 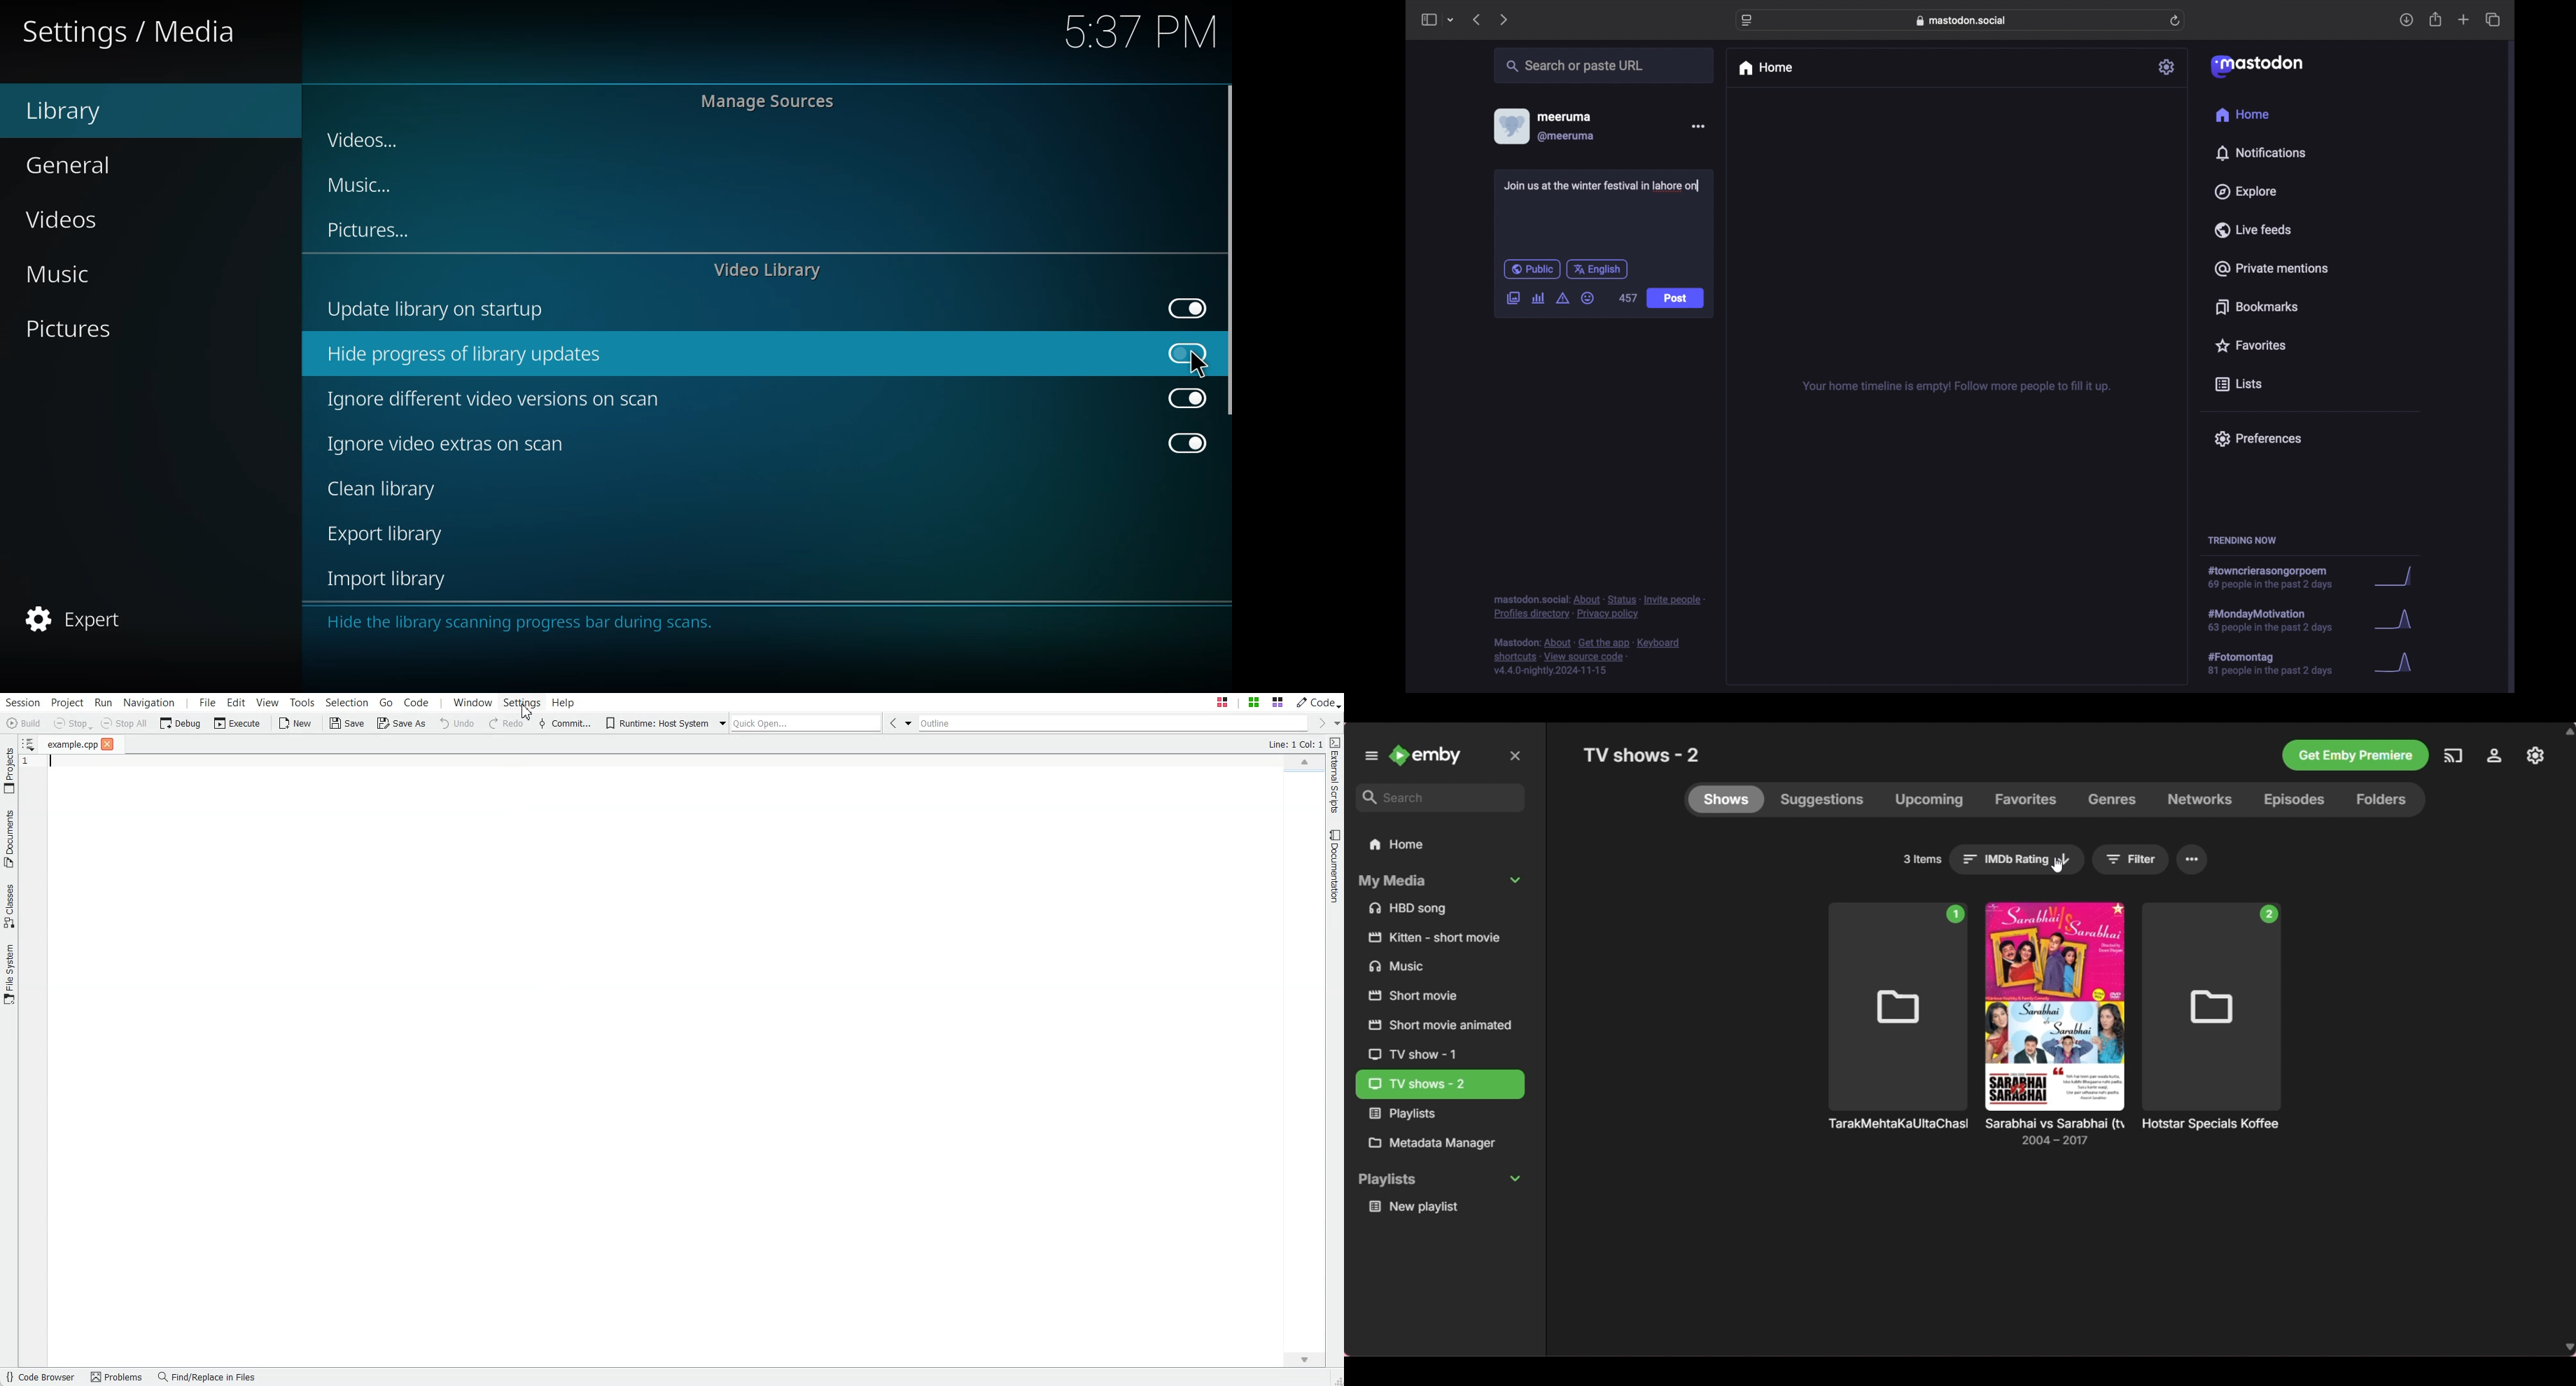 I want to click on , so click(x=2212, y=1016).